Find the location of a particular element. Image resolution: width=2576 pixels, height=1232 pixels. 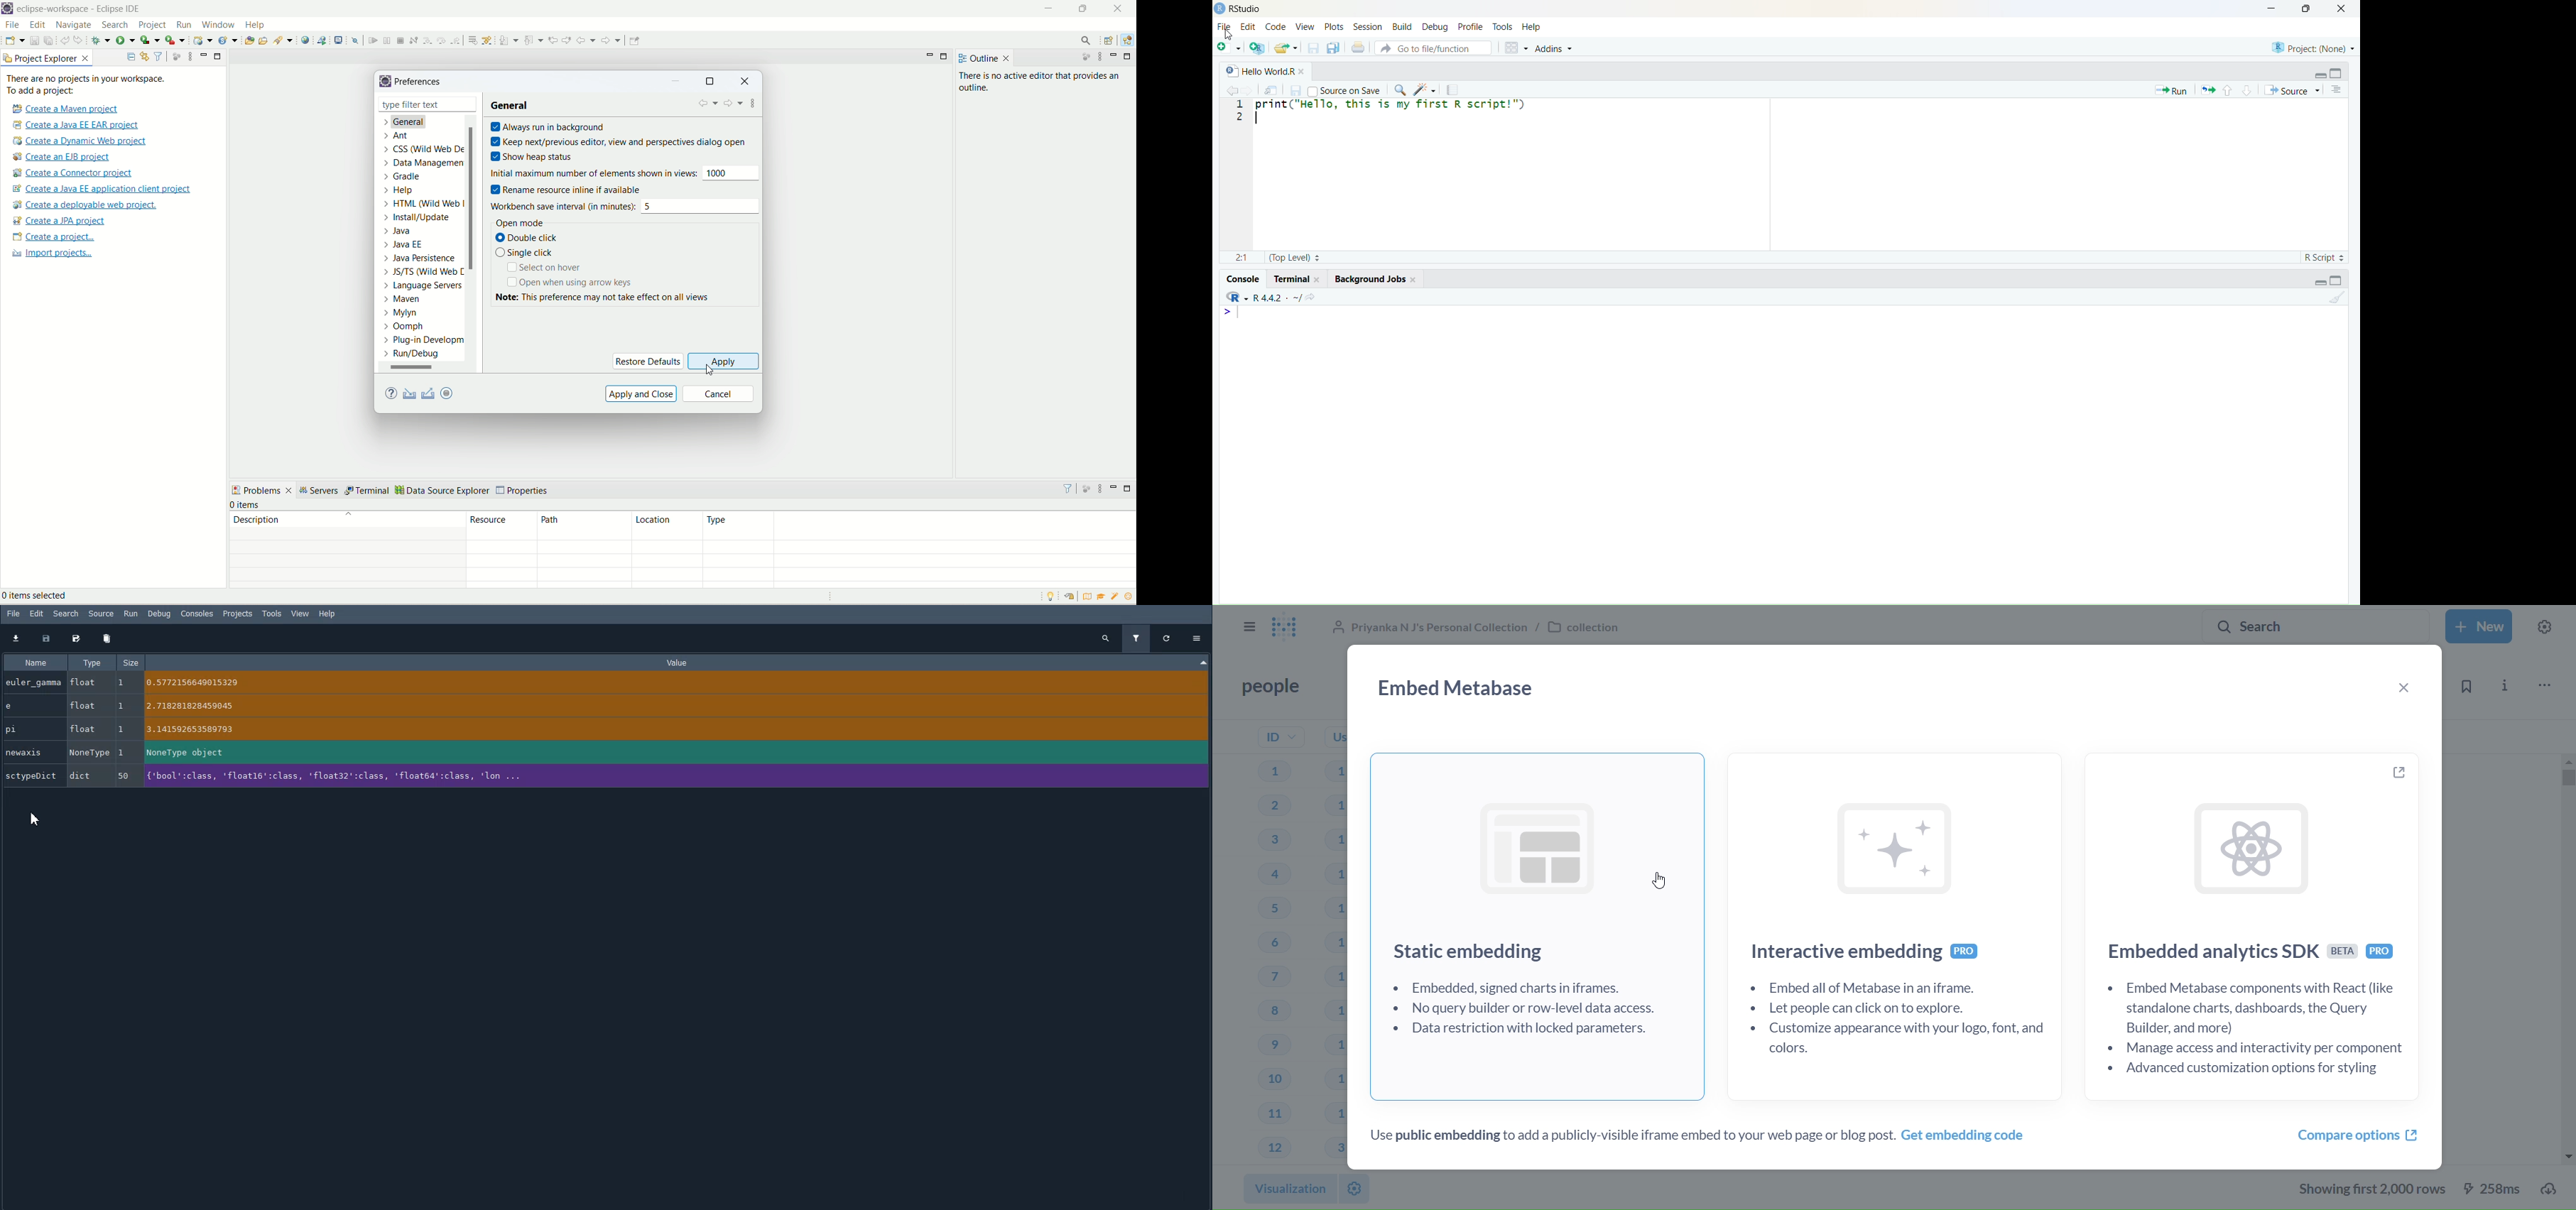

Maximize is located at coordinates (2339, 73).